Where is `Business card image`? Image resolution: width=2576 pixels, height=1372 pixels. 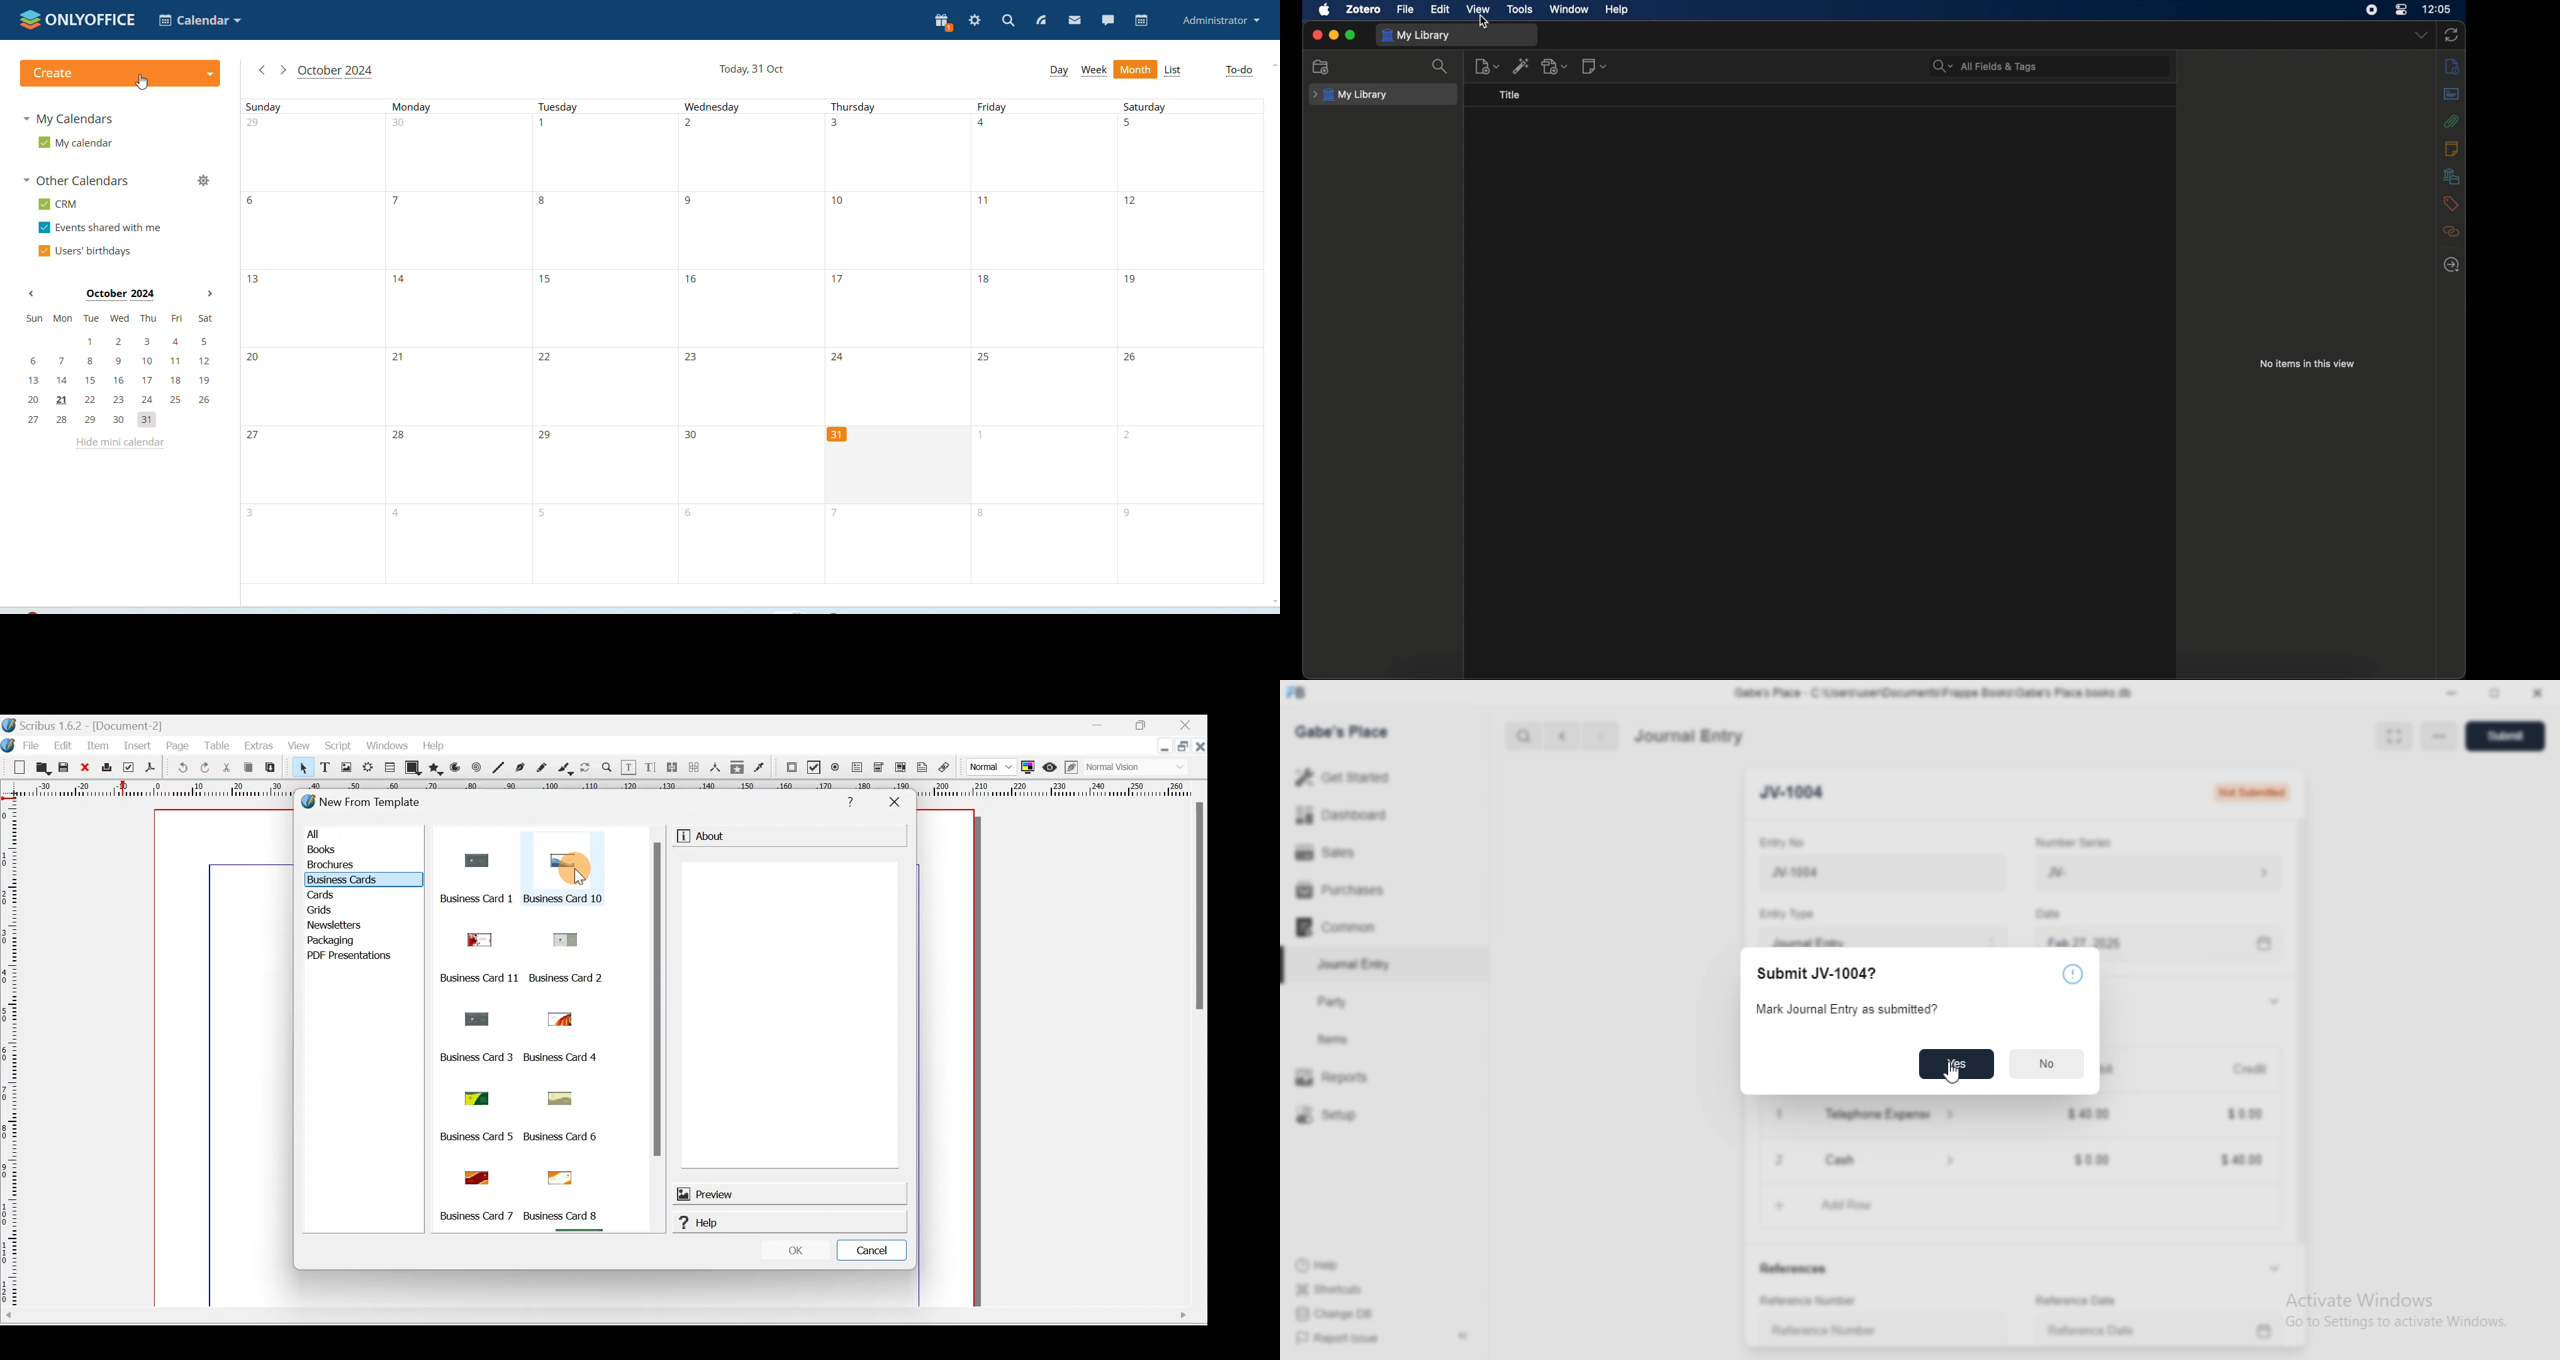
Business card image is located at coordinates (473, 936).